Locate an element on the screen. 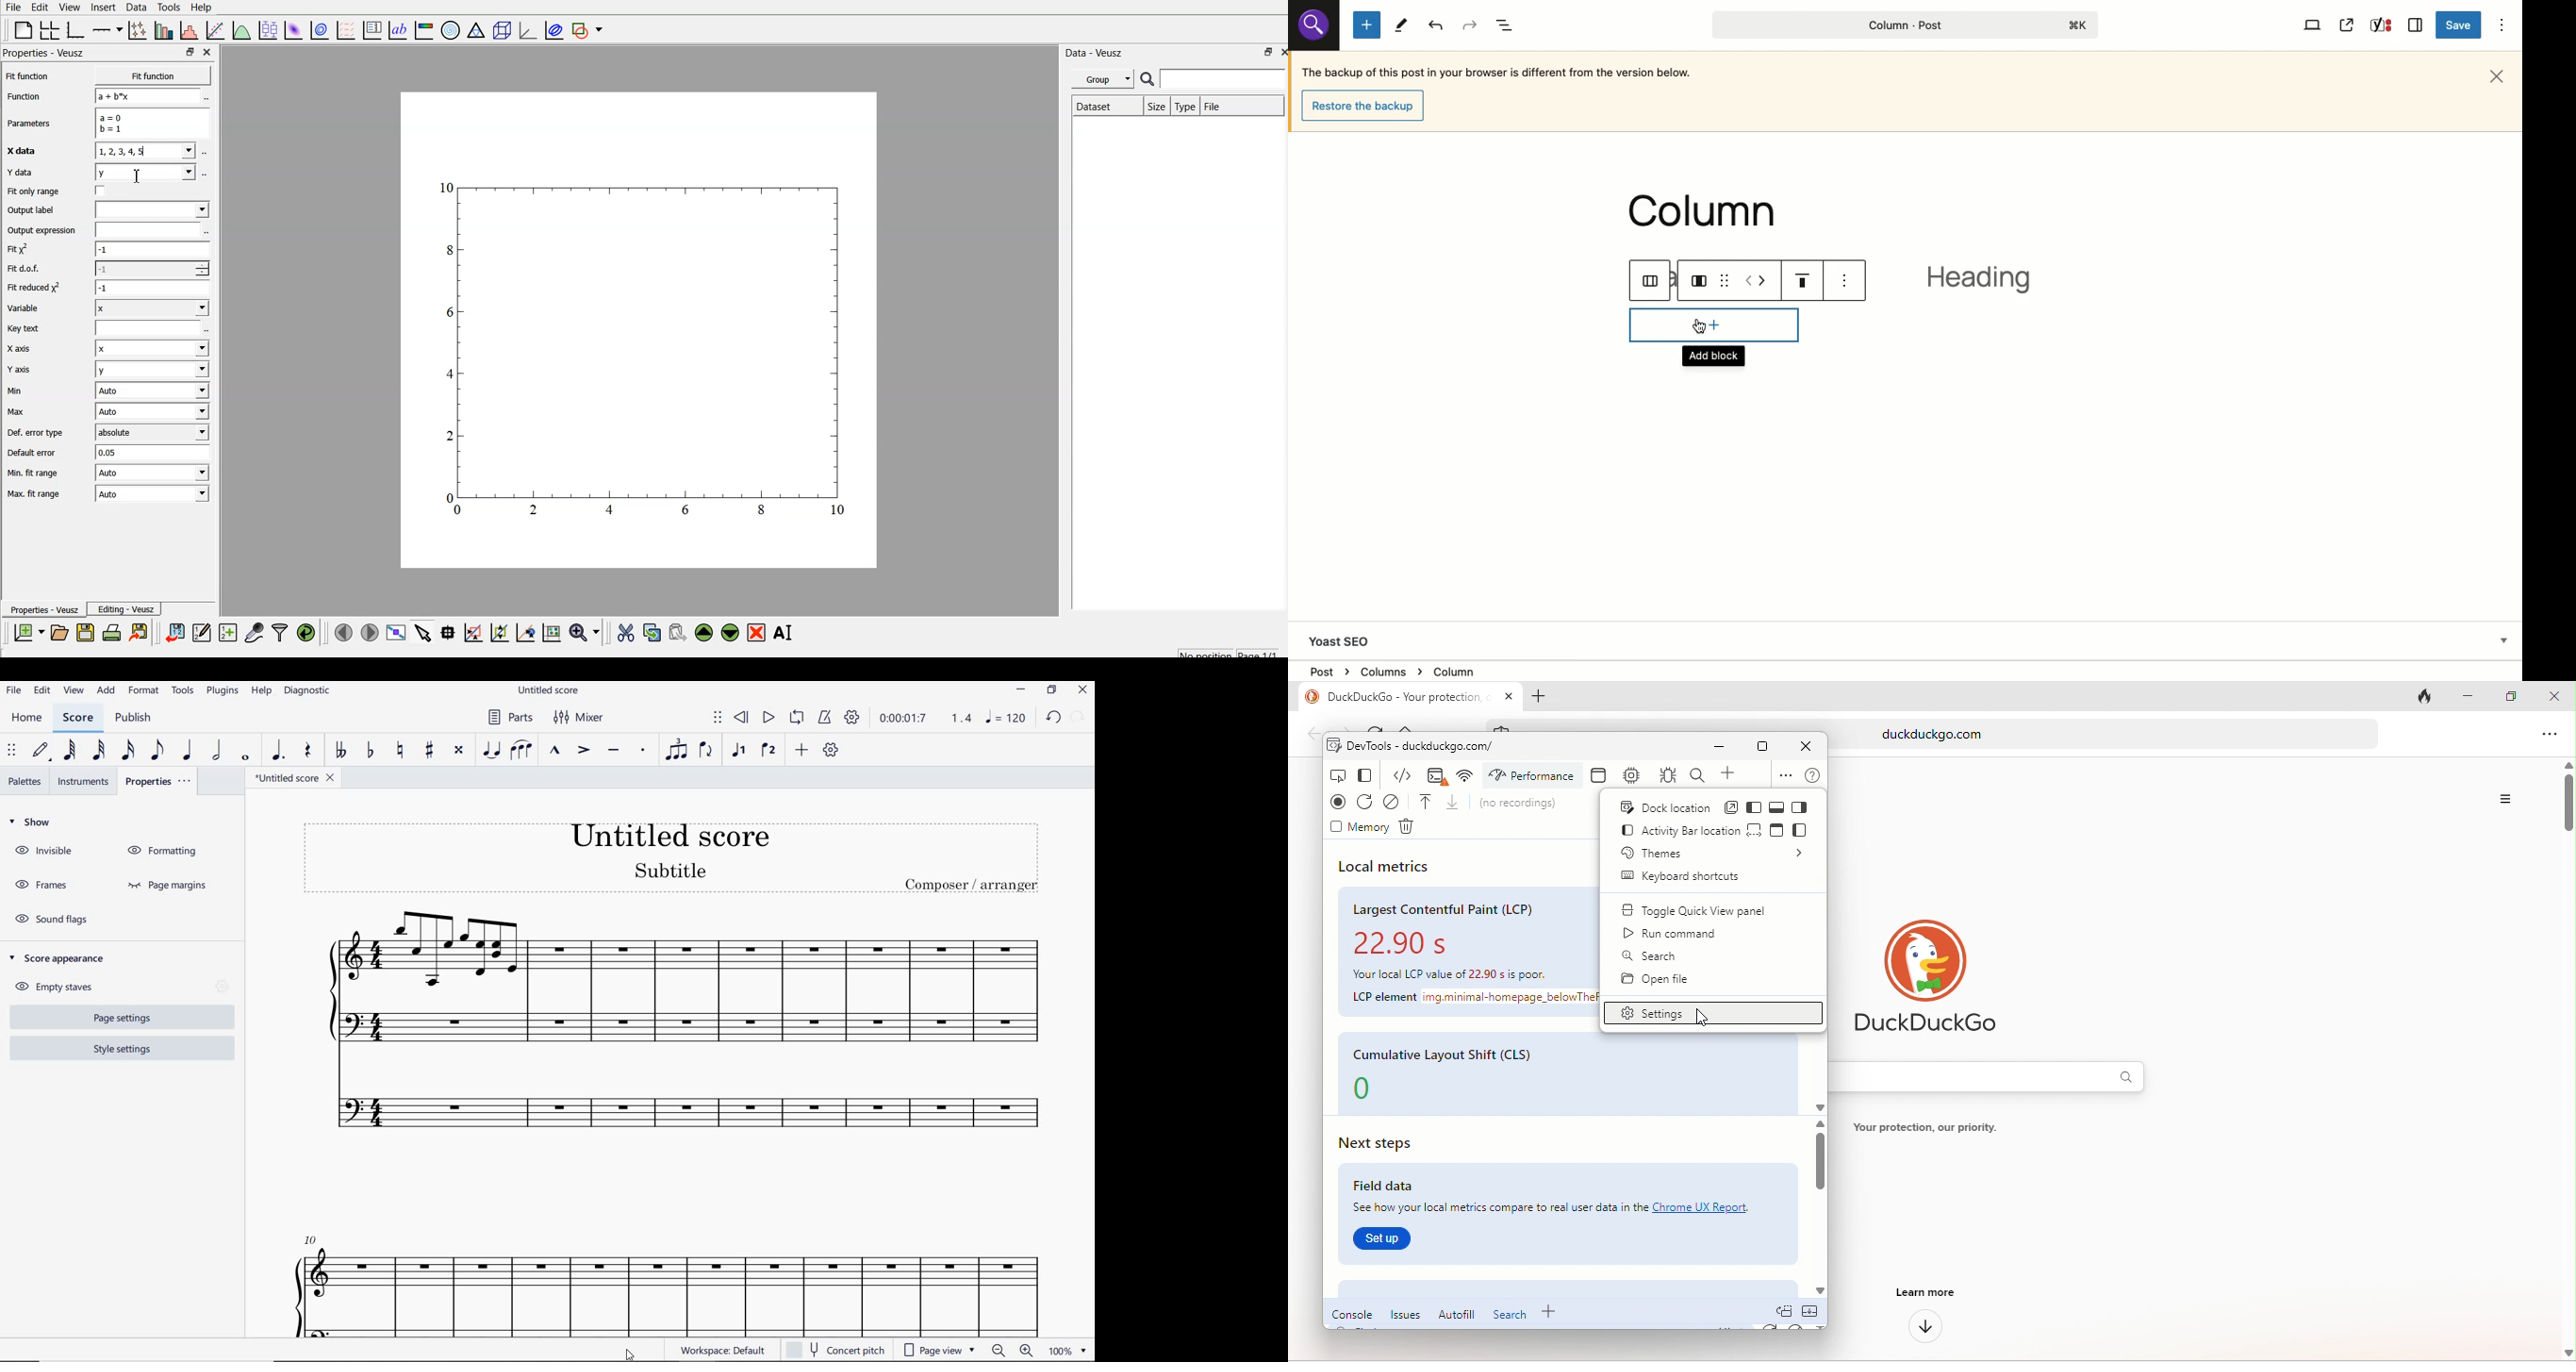 Image resolution: width=2576 pixels, height=1372 pixels. reload linked data sets is located at coordinates (308, 633).